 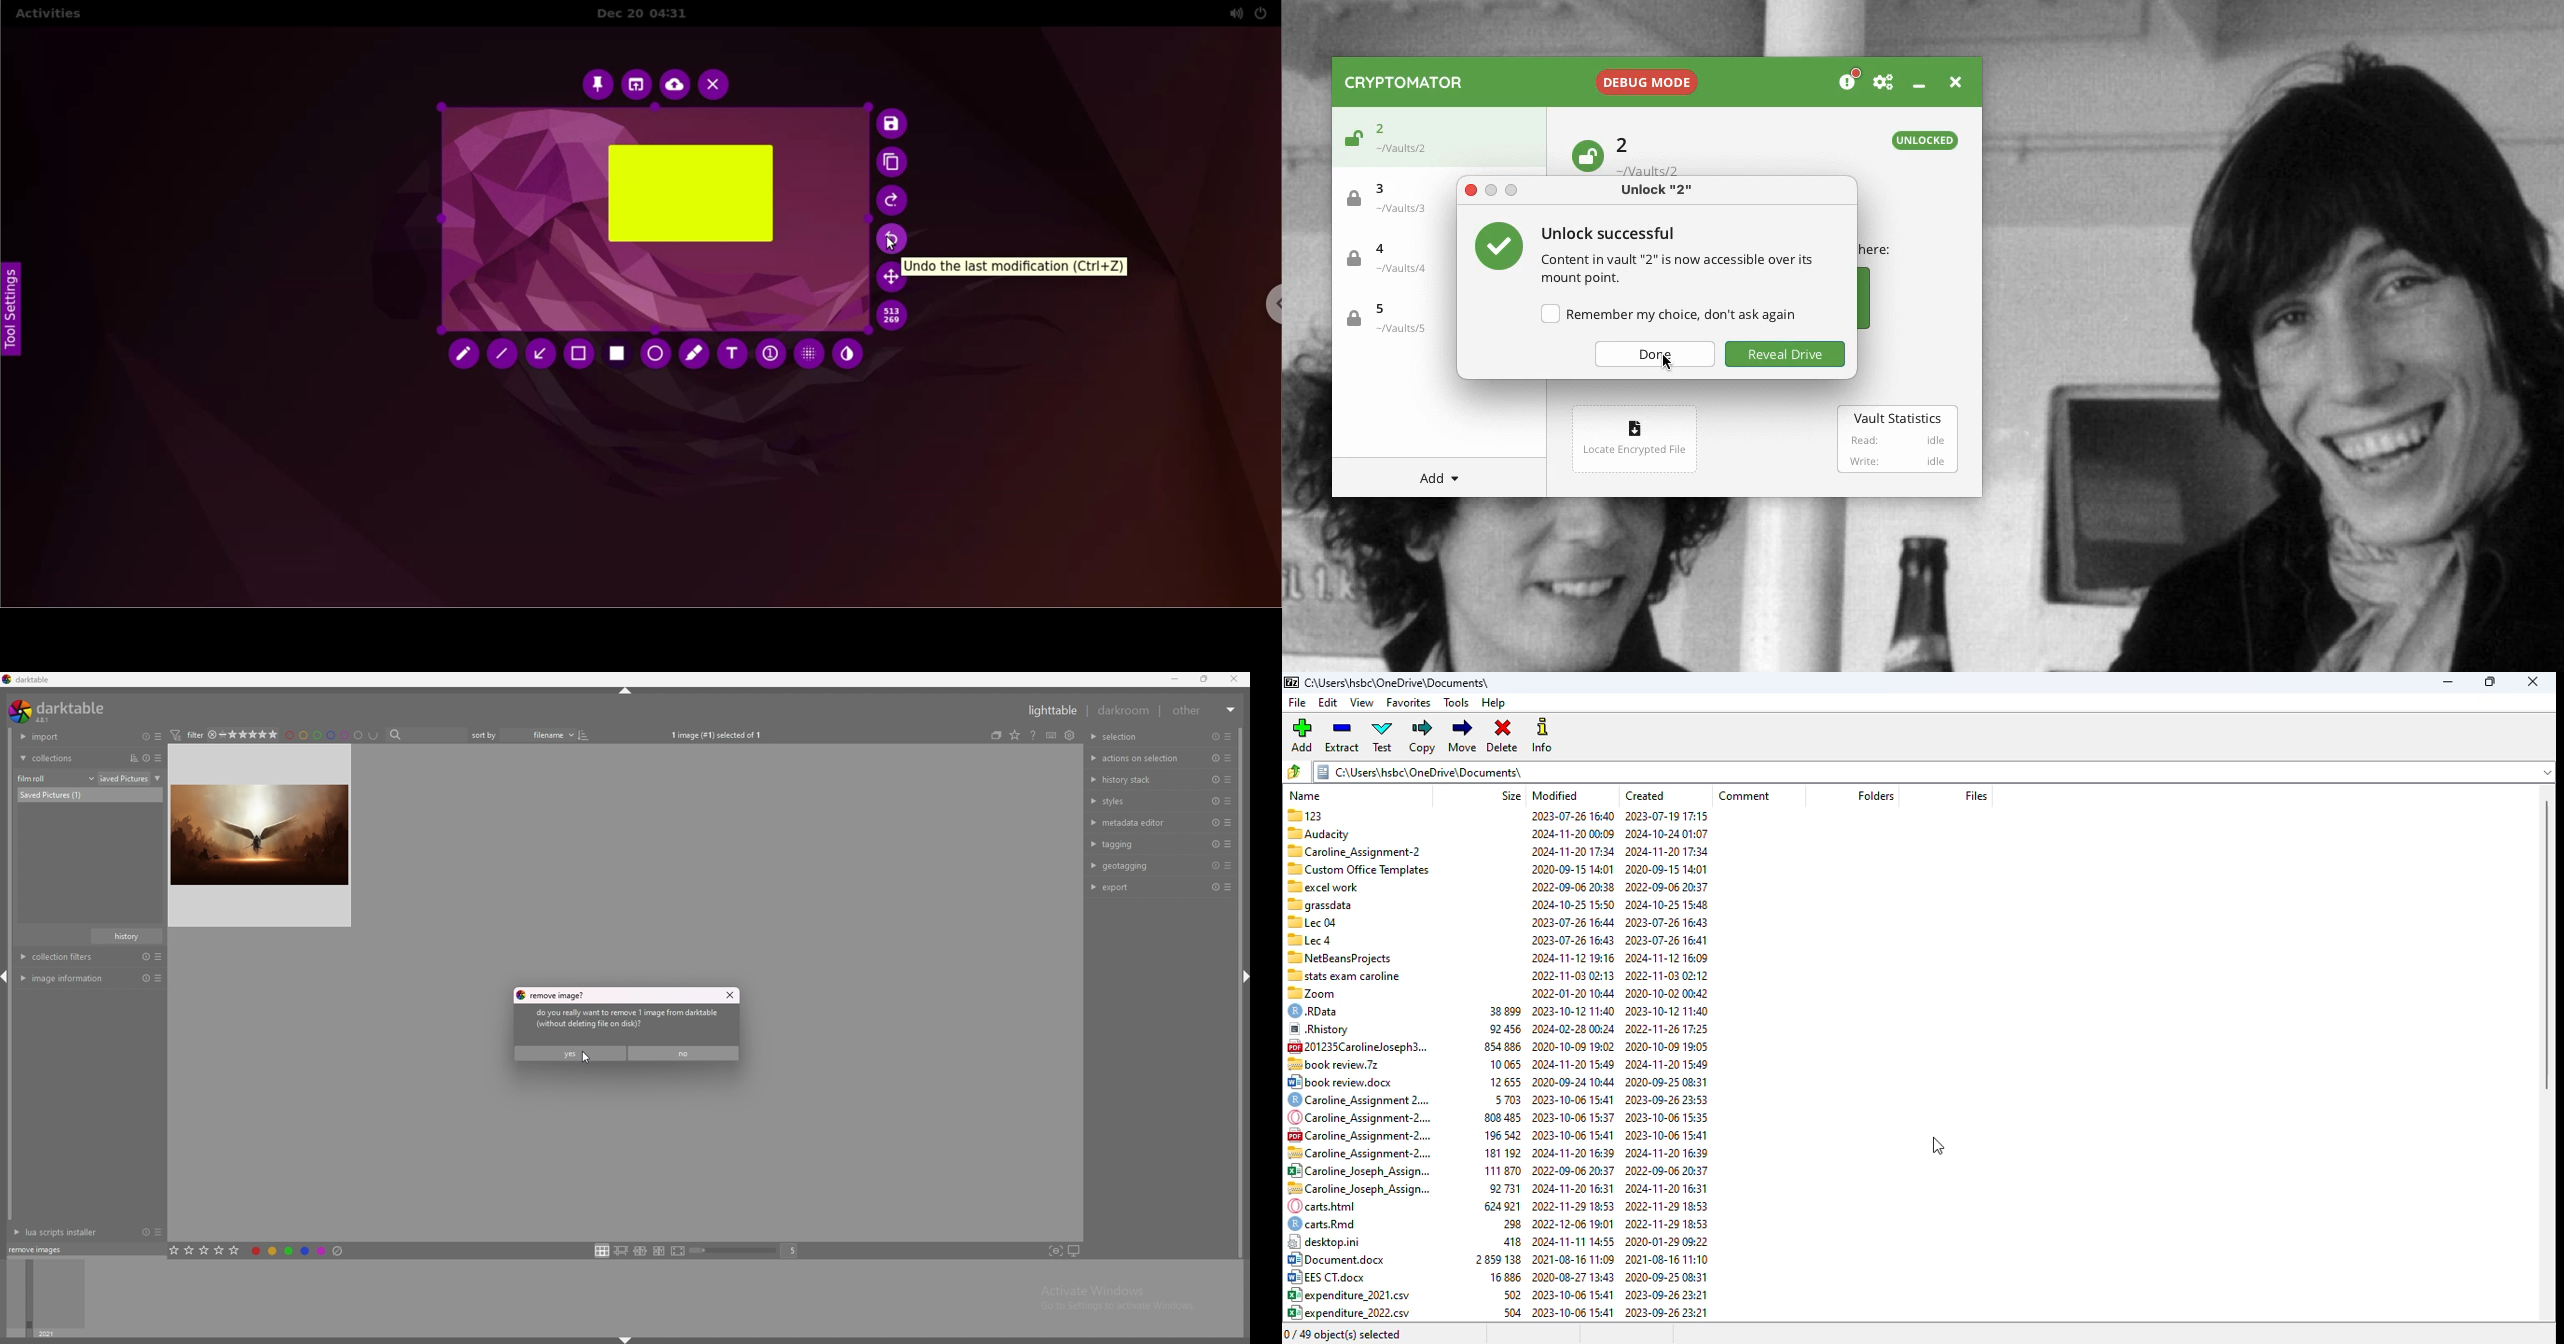 What do you see at coordinates (1228, 866) in the screenshot?
I see `presets` at bounding box center [1228, 866].